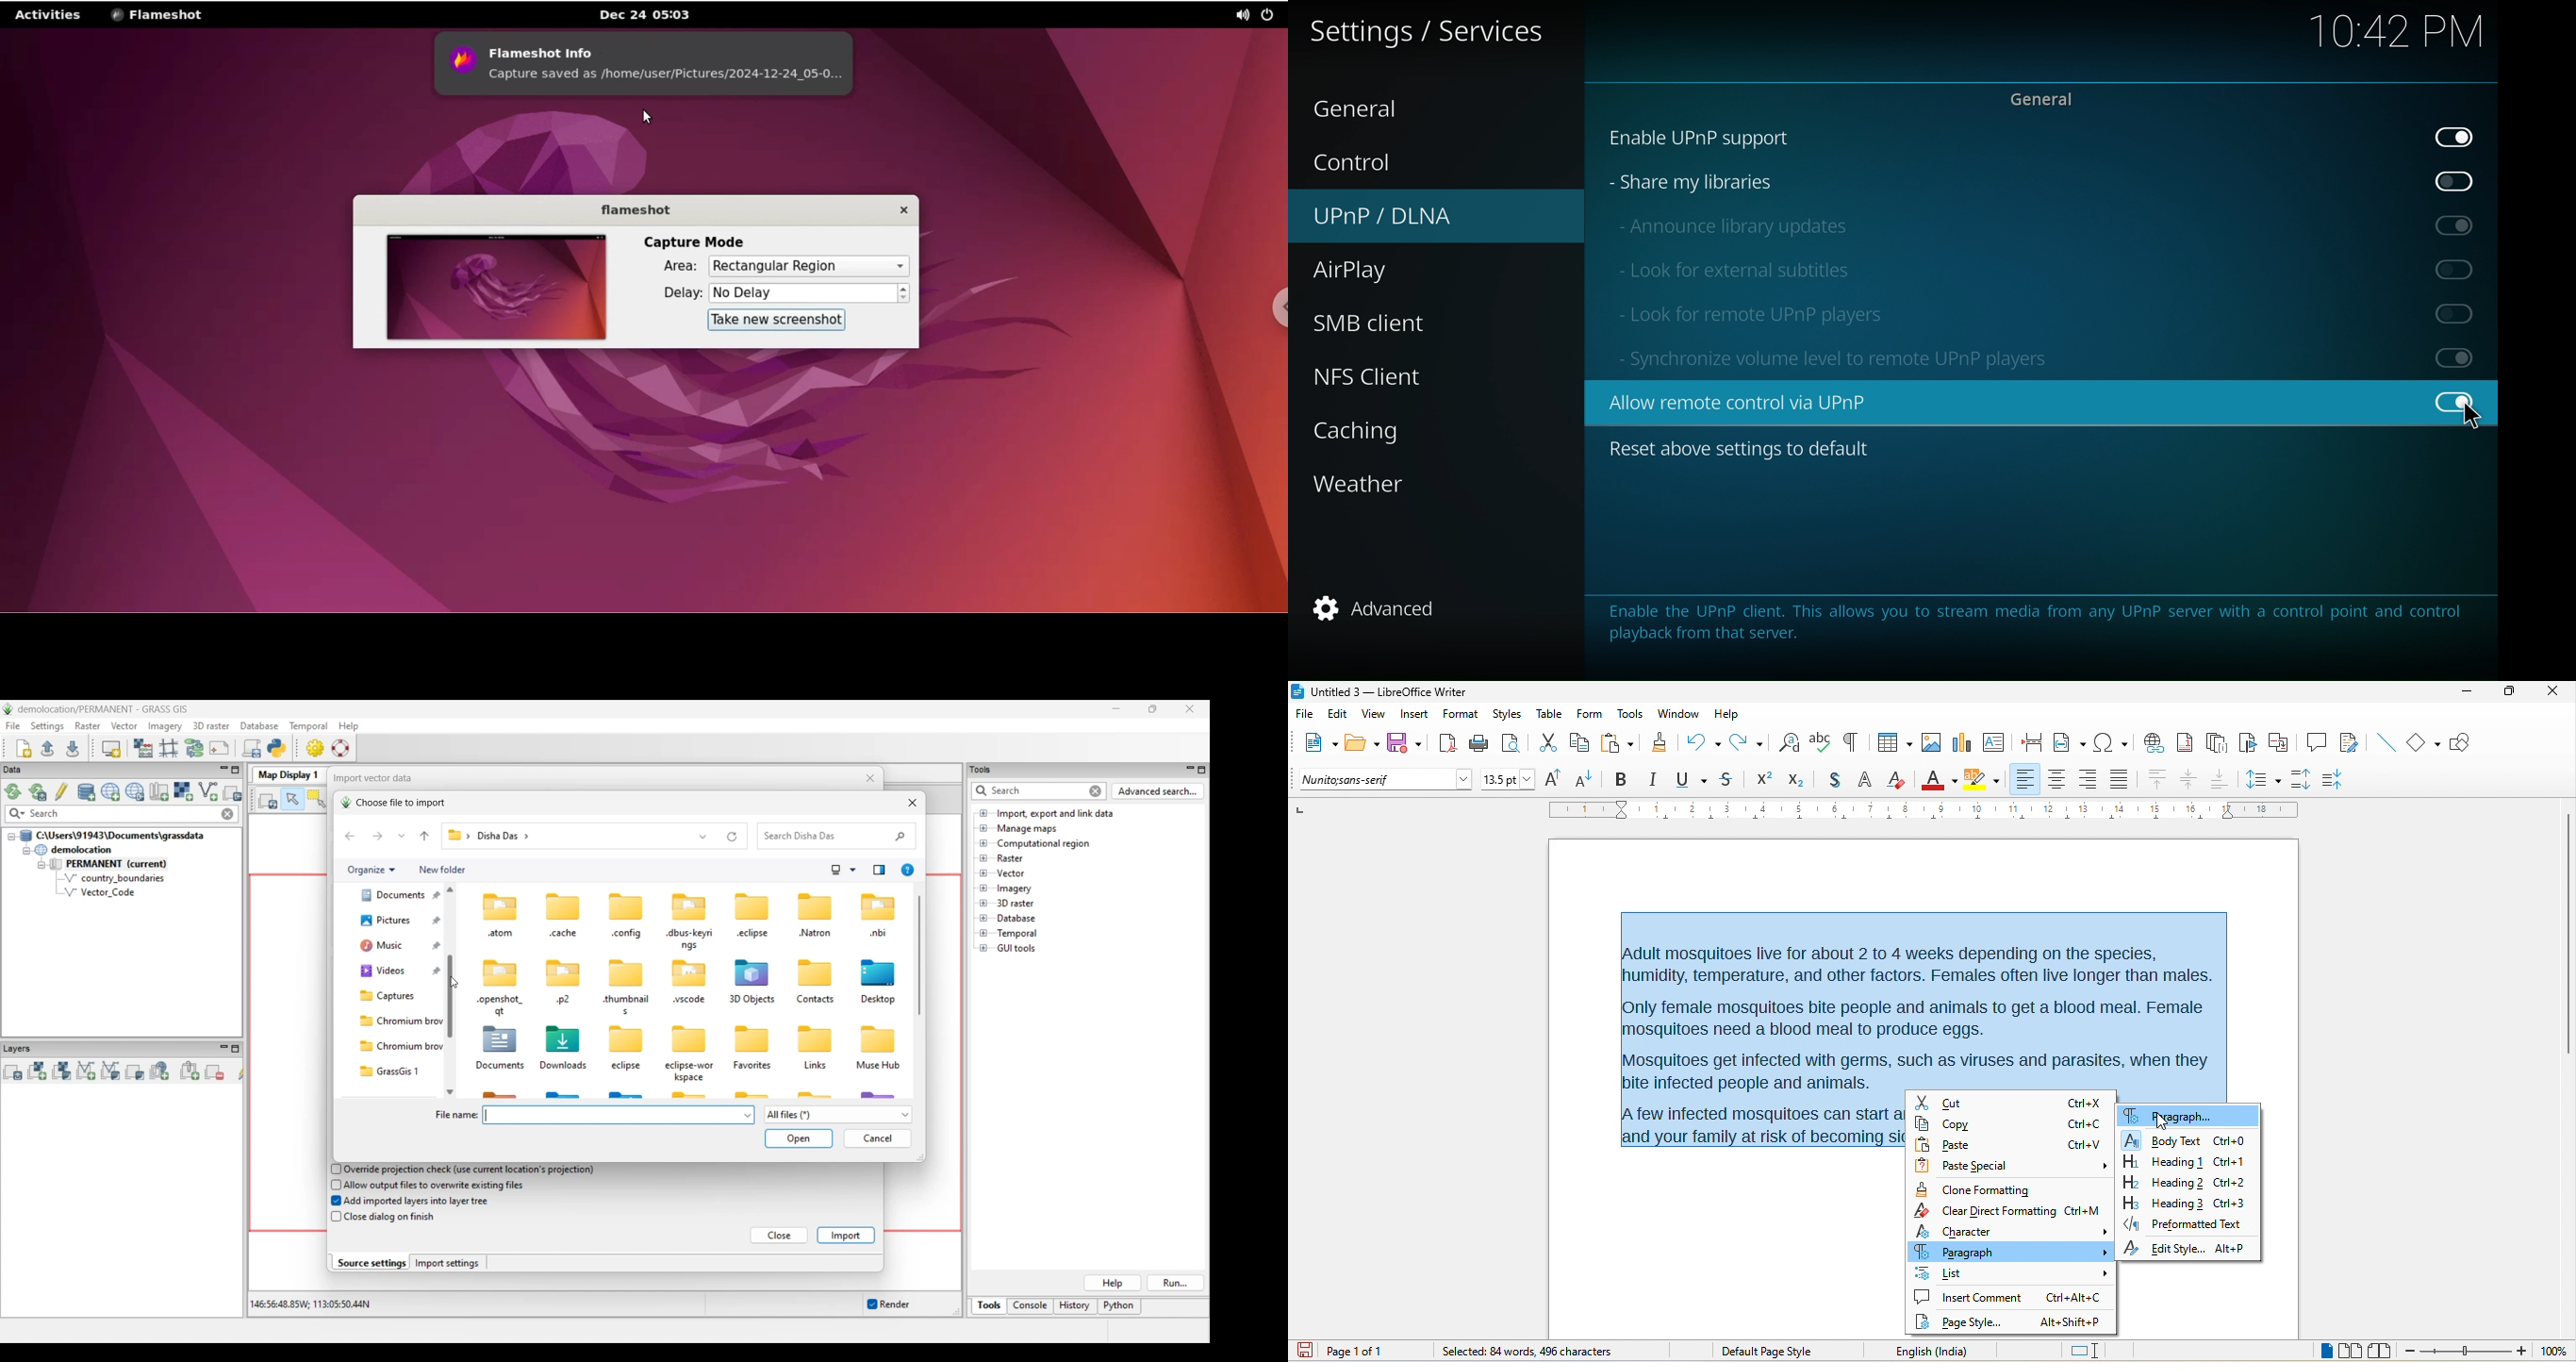 Image resolution: width=2576 pixels, height=1372 pixels. What do you see at coordinates (2185, 741) in the screenshot?
I see `footnote` at bounding box center [2185, 741].